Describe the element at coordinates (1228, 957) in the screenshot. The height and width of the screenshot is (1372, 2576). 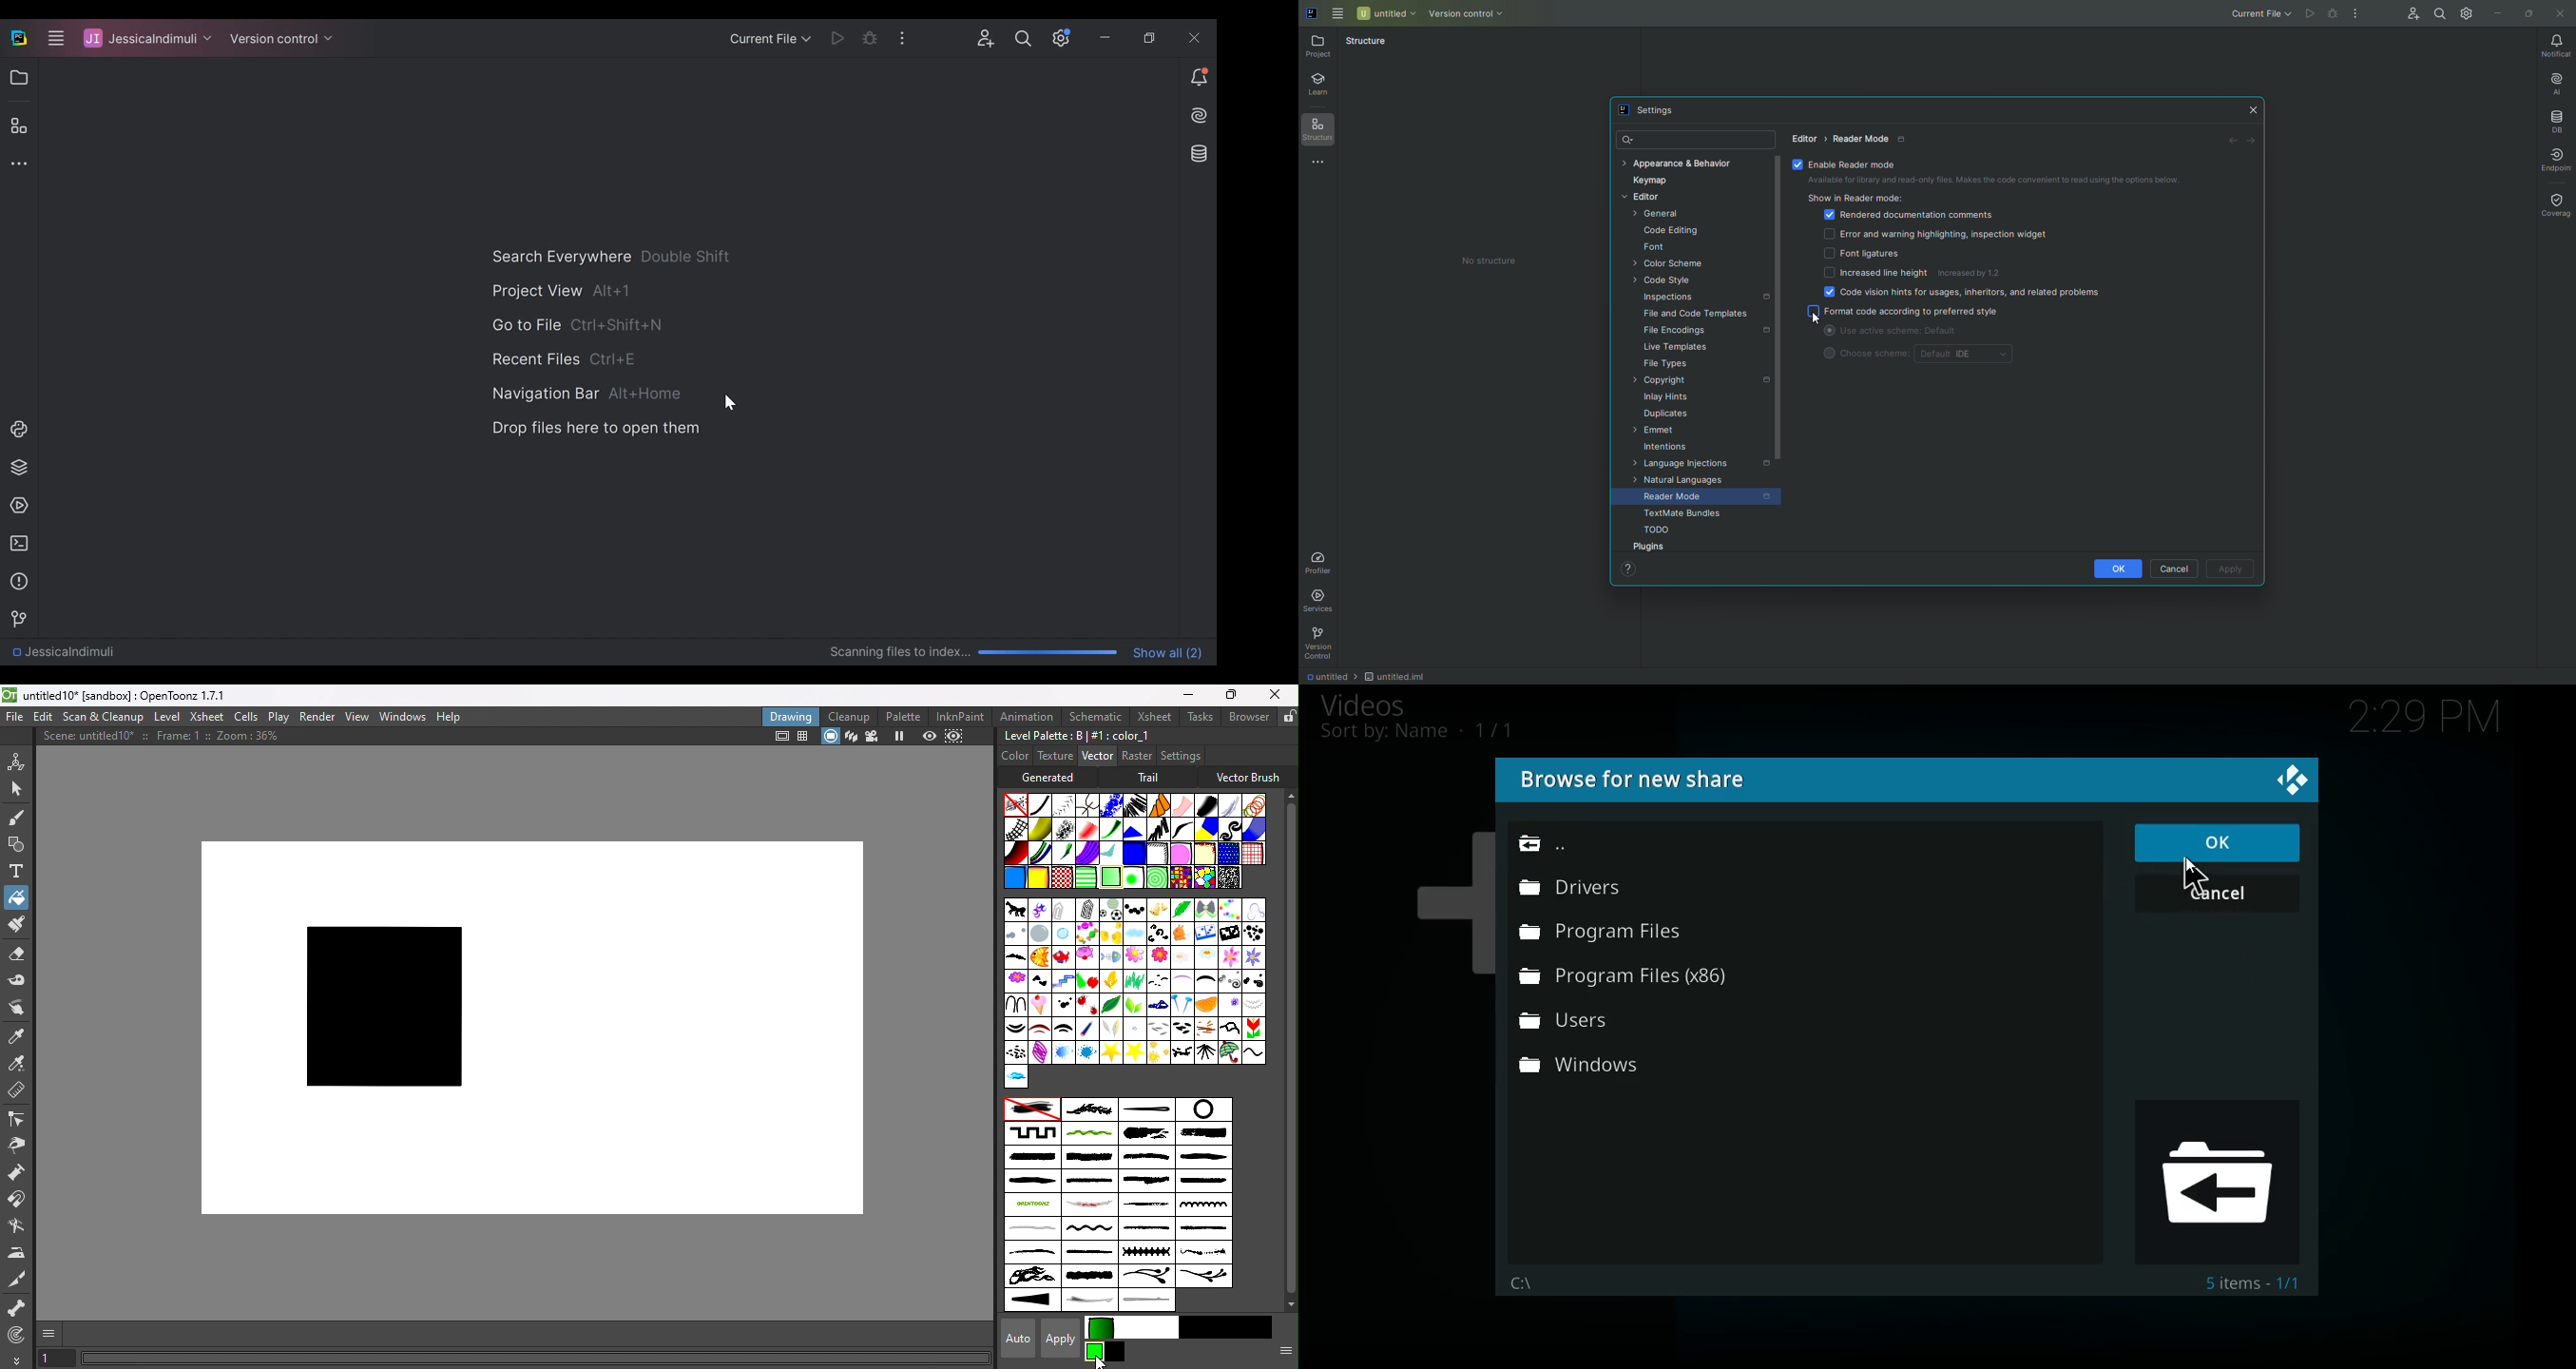
I see `flow4` at that location.